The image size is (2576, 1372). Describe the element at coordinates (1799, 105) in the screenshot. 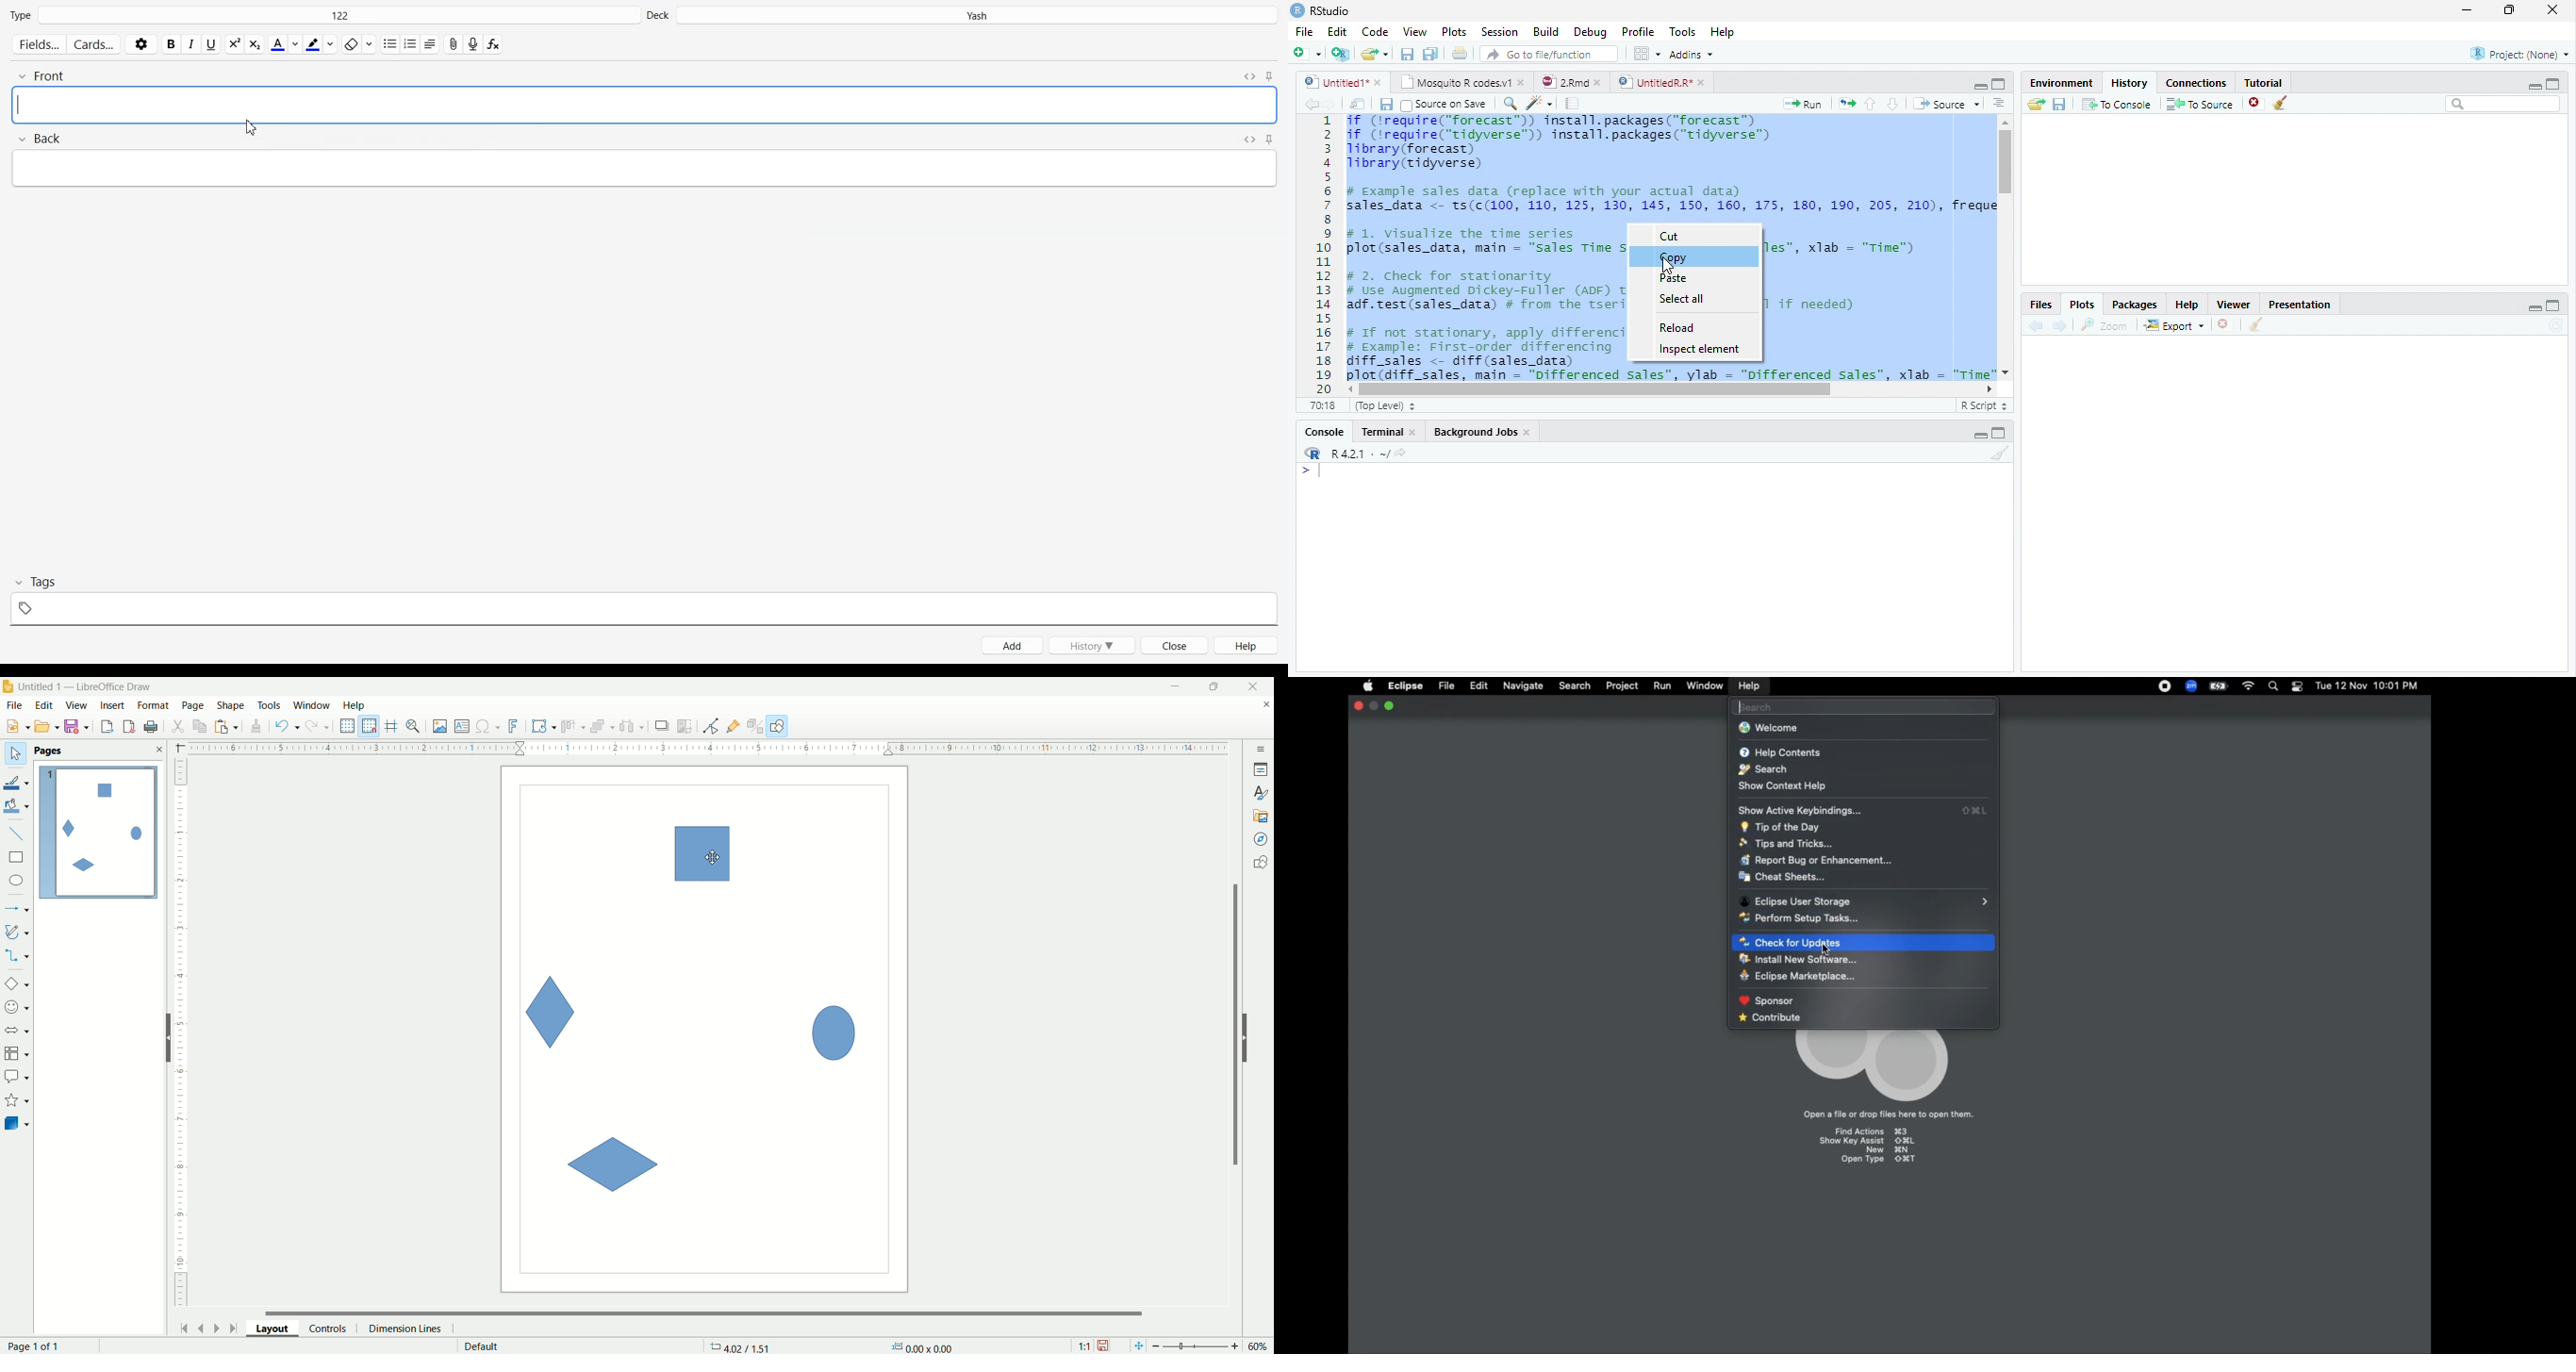

I see `Run` at that location.